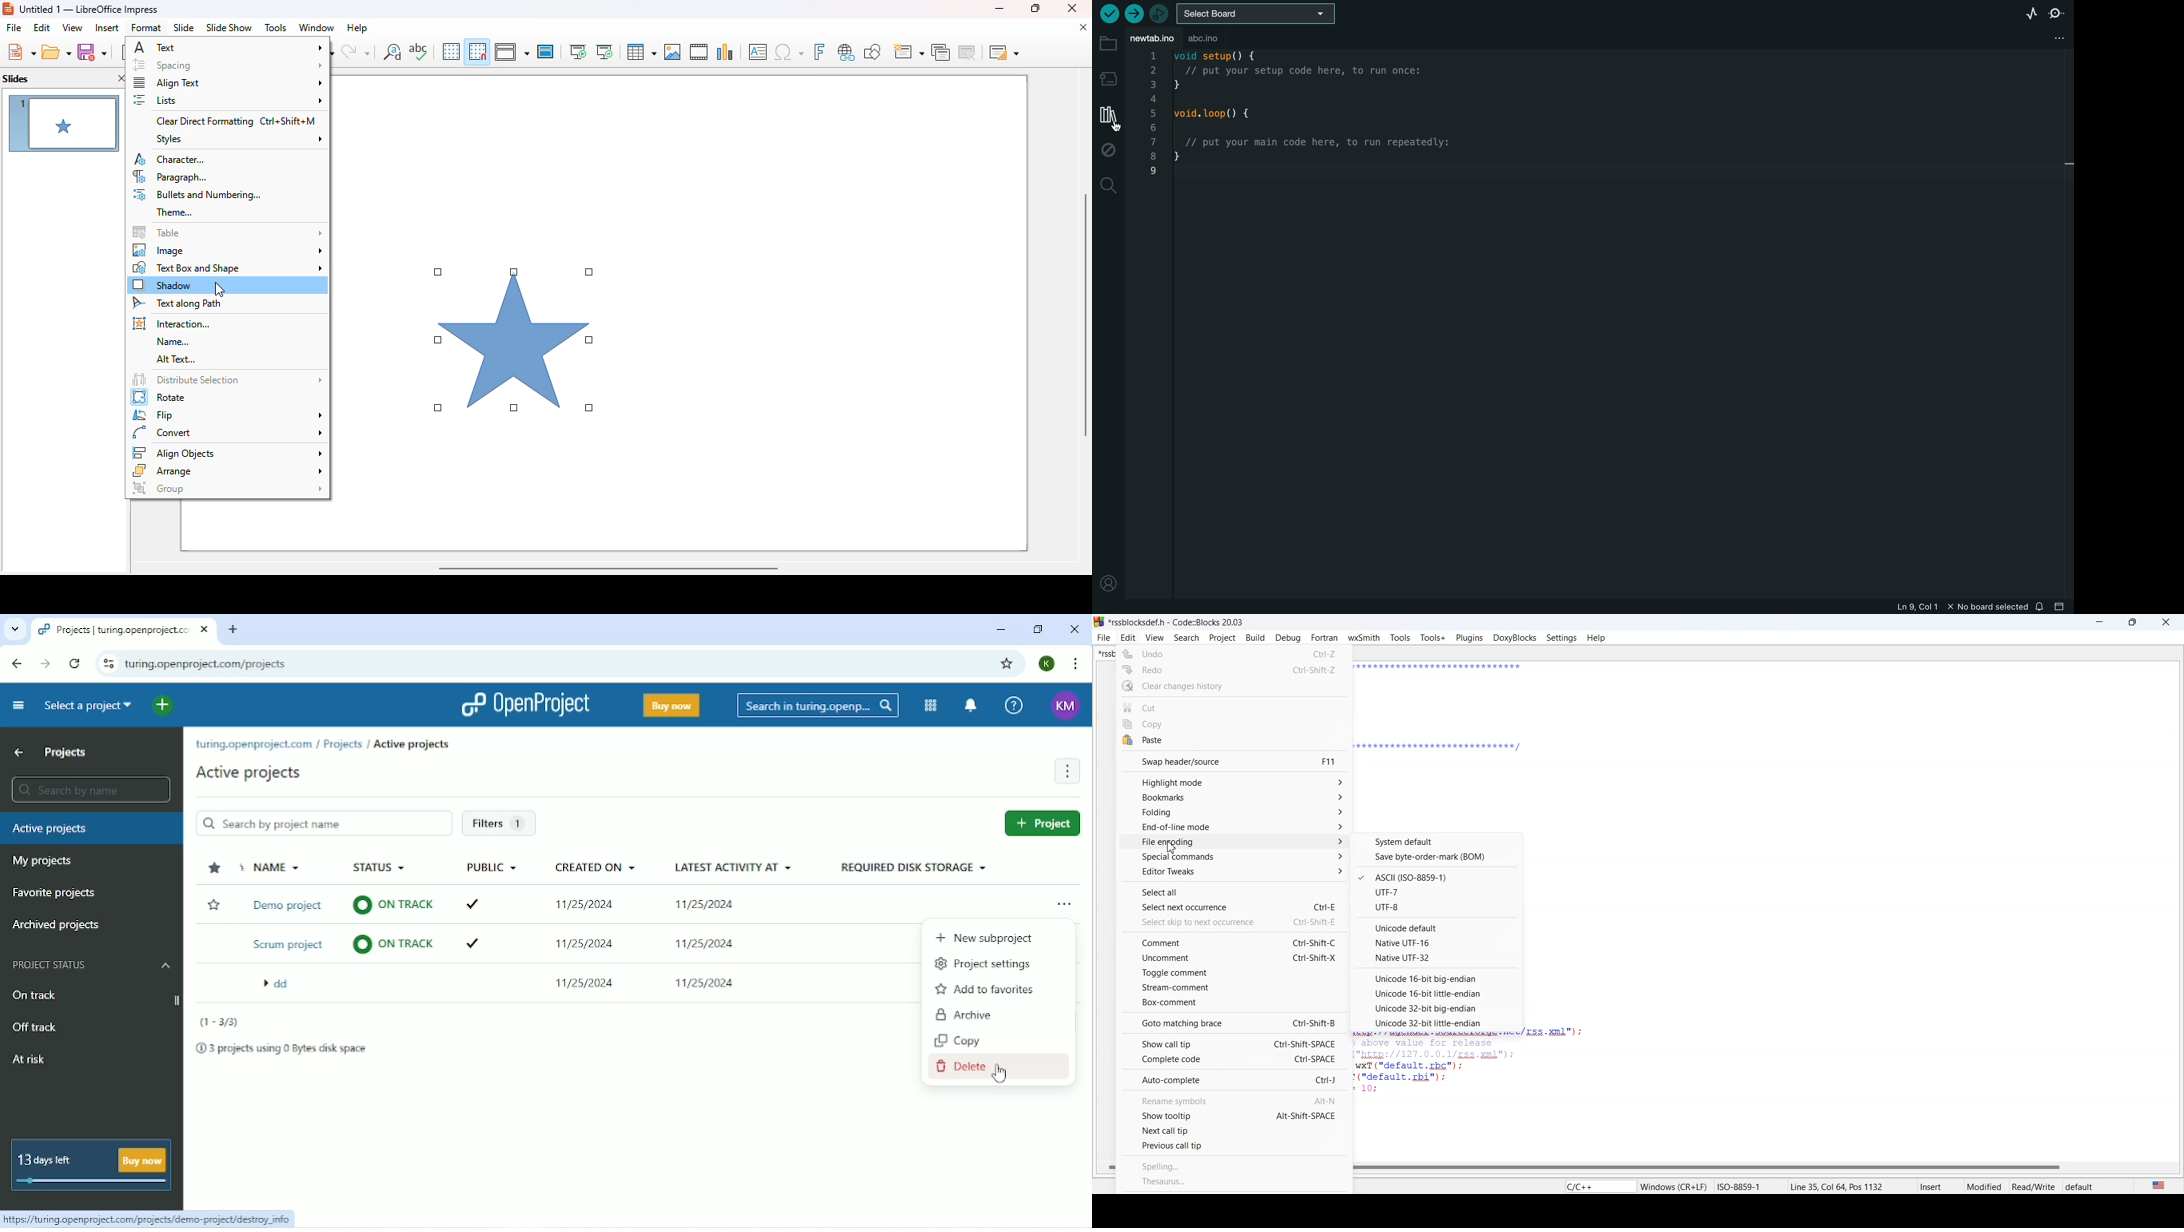  What do you see at coordinates (227, 379) in the screenshot?
I see `distribute selection` at bounding box center [227, 379].